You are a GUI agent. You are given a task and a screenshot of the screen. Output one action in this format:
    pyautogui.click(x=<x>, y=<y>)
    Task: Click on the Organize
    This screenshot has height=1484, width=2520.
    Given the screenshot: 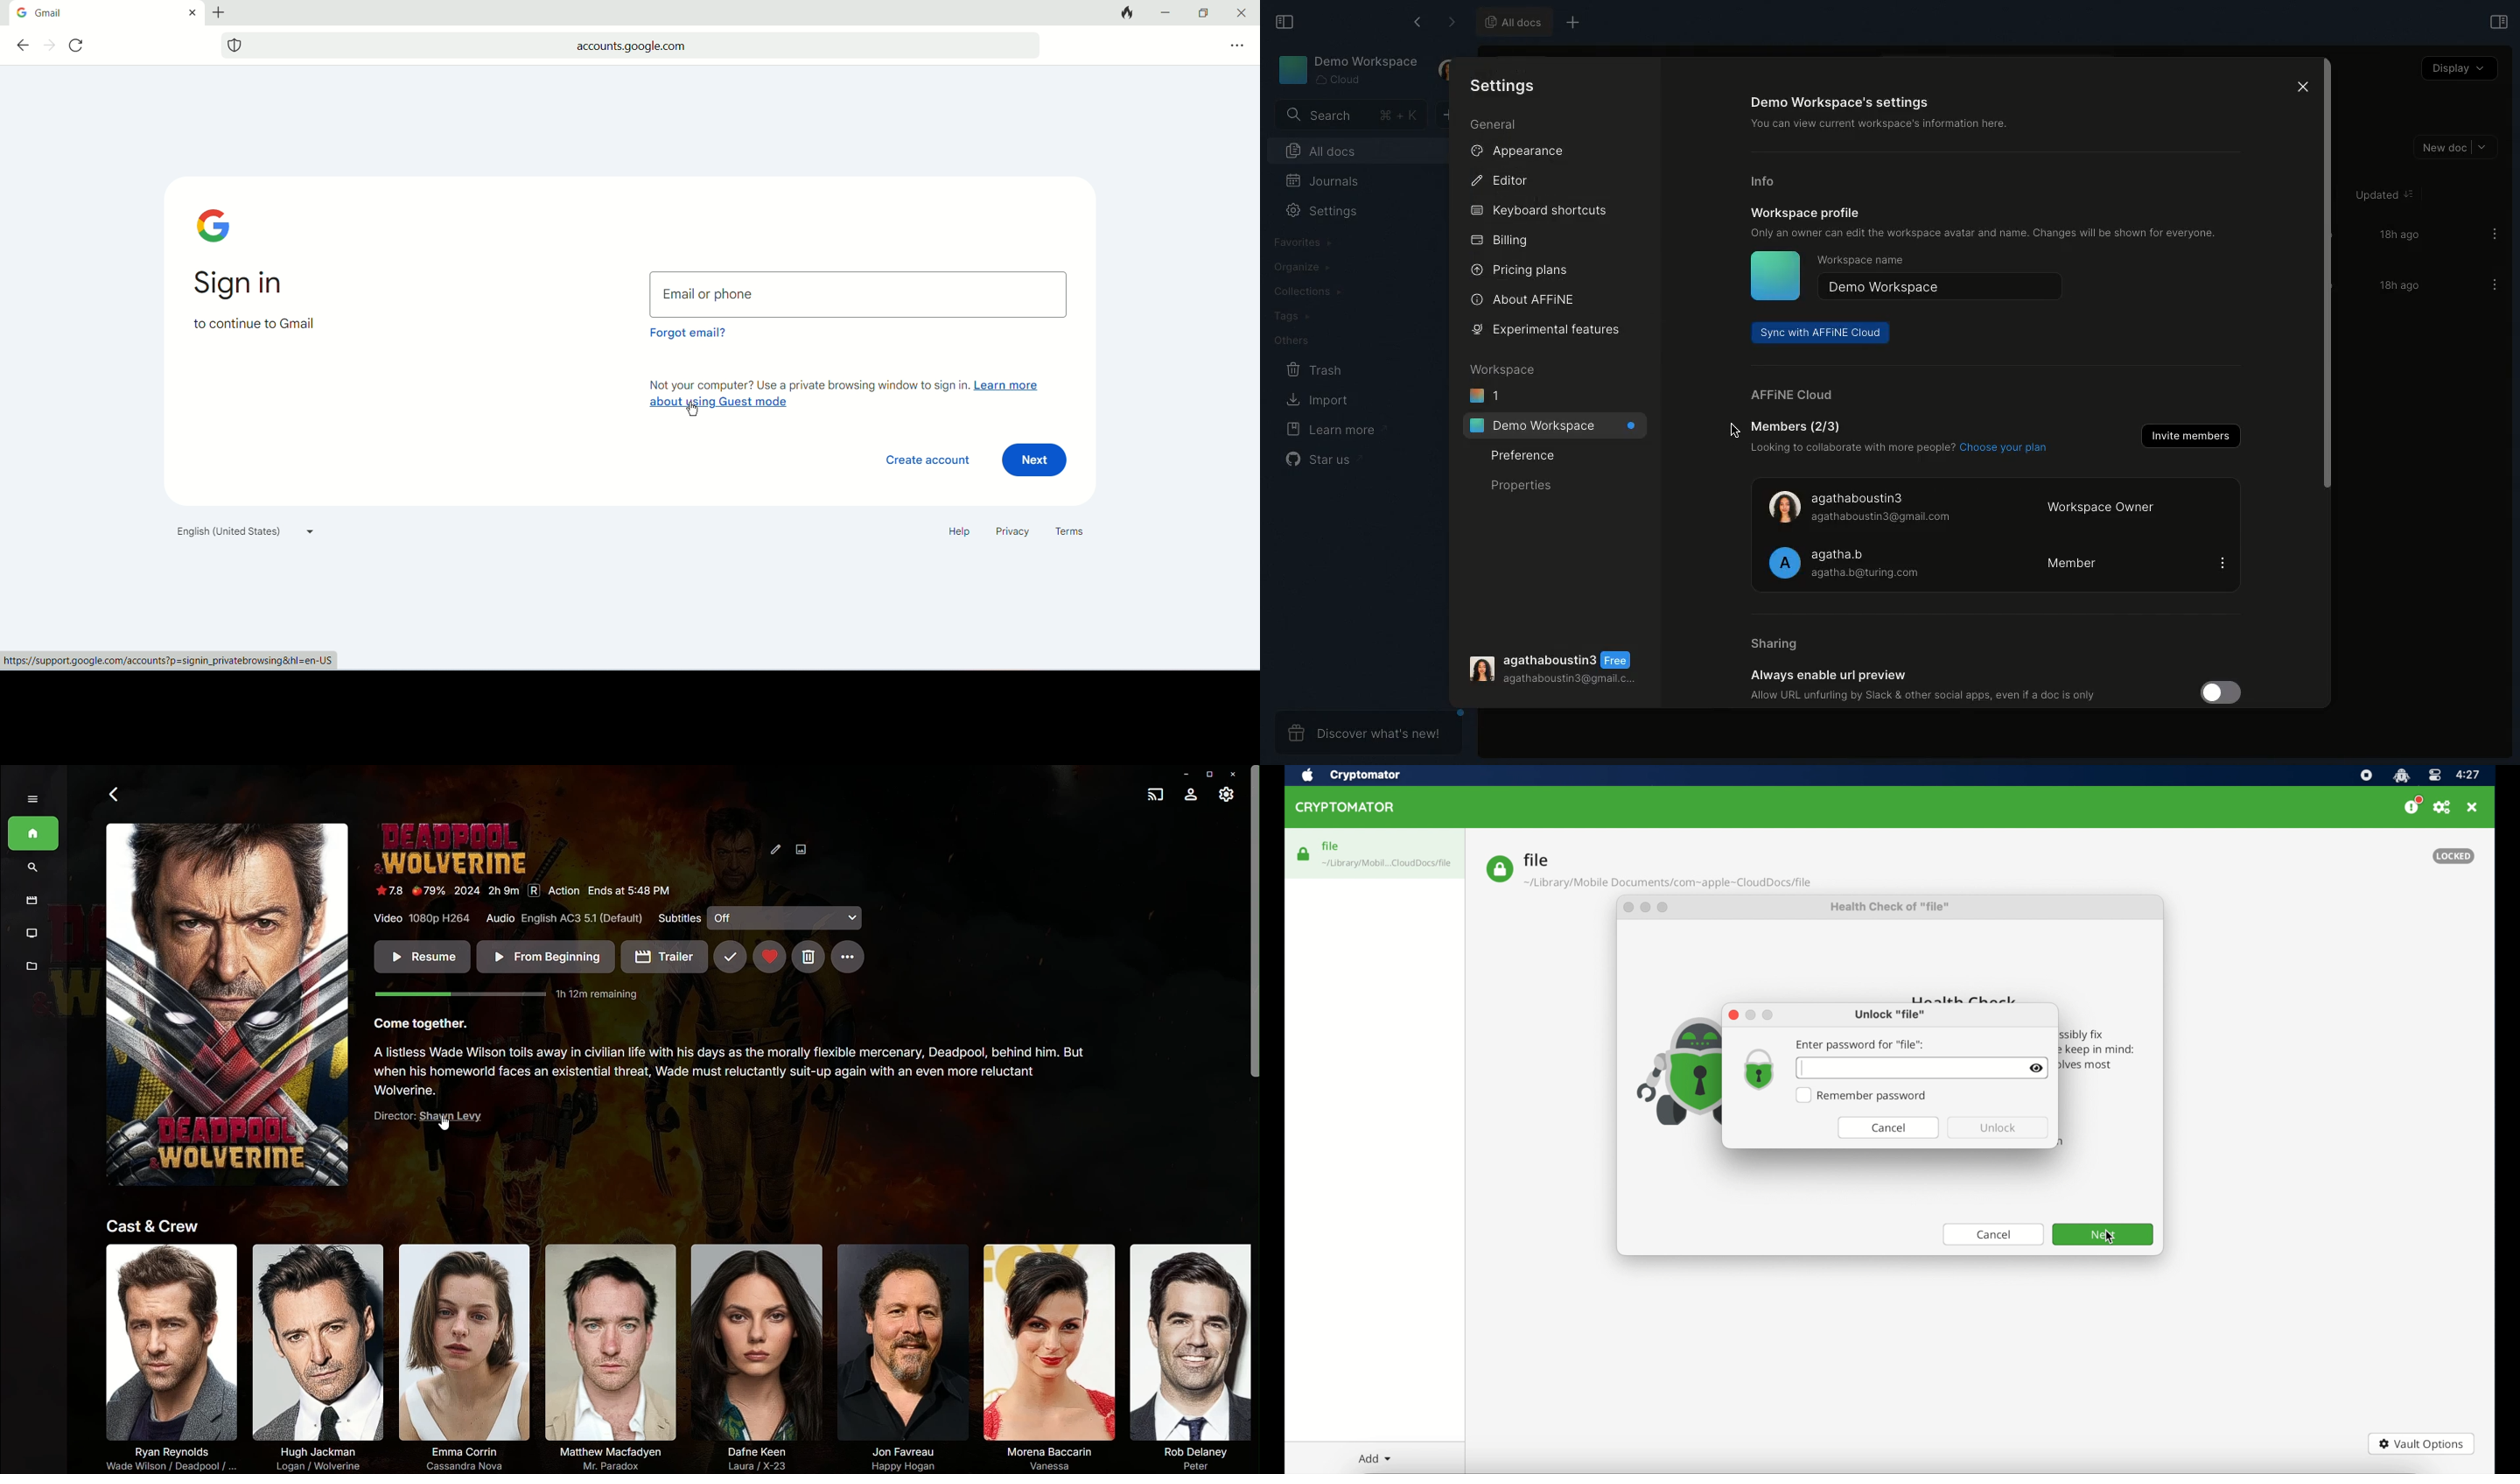 What is the action you would take?
    pyautogui.click(x=1298, y=267)
    